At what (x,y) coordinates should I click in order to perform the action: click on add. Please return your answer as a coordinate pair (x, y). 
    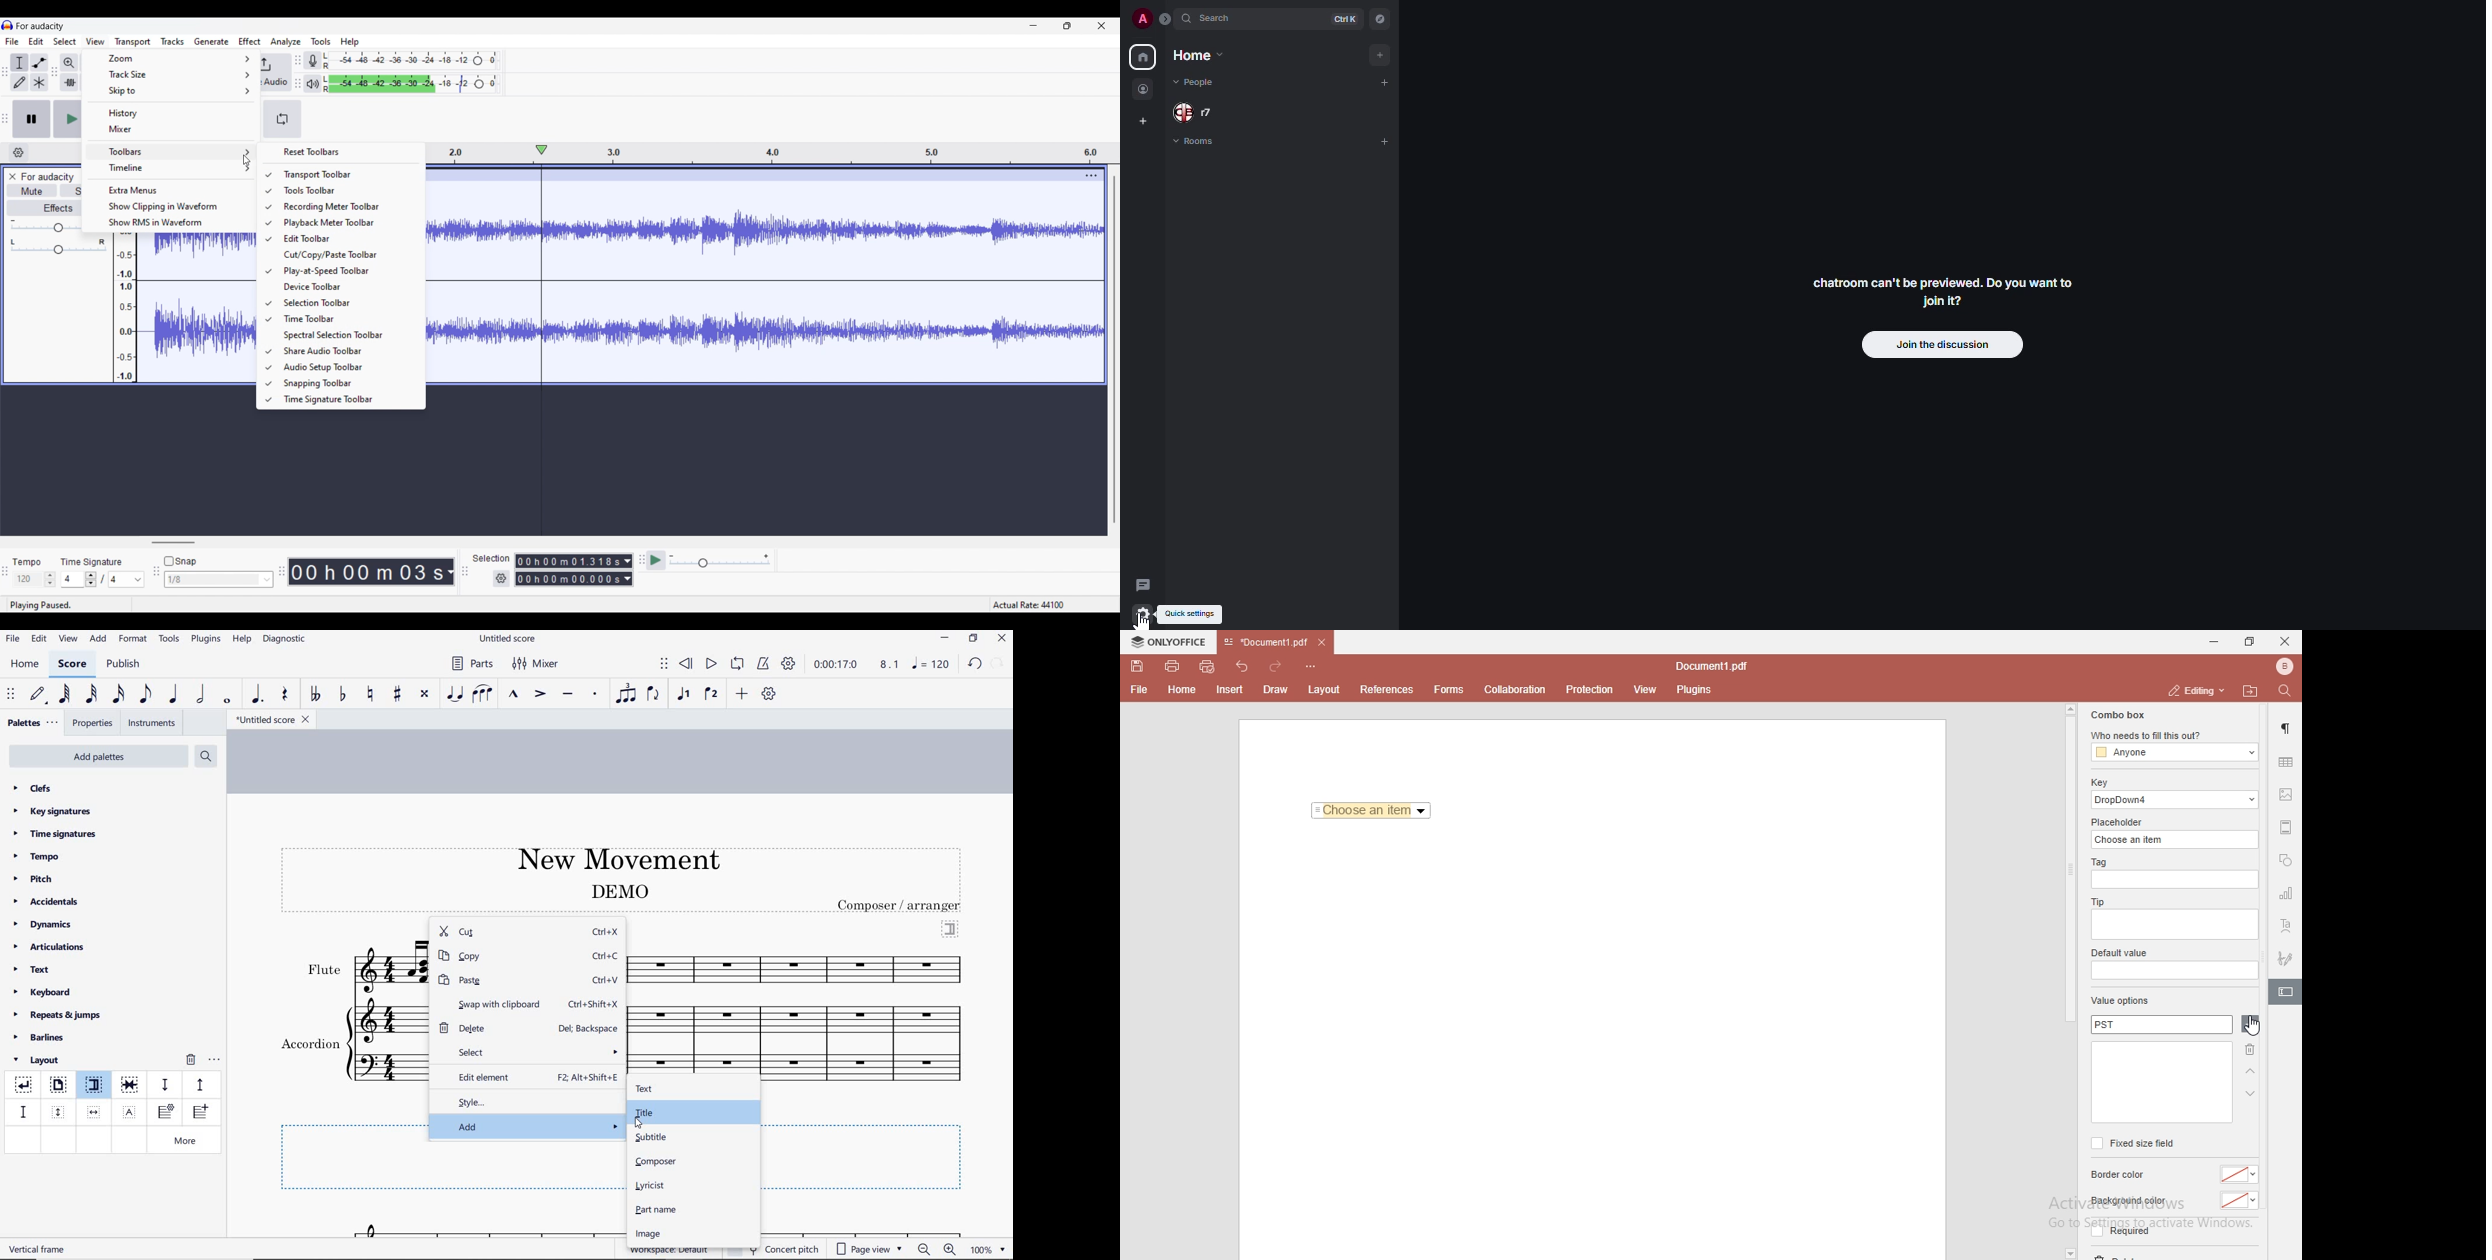
    Looking at the image, I should click on (1383, 143).